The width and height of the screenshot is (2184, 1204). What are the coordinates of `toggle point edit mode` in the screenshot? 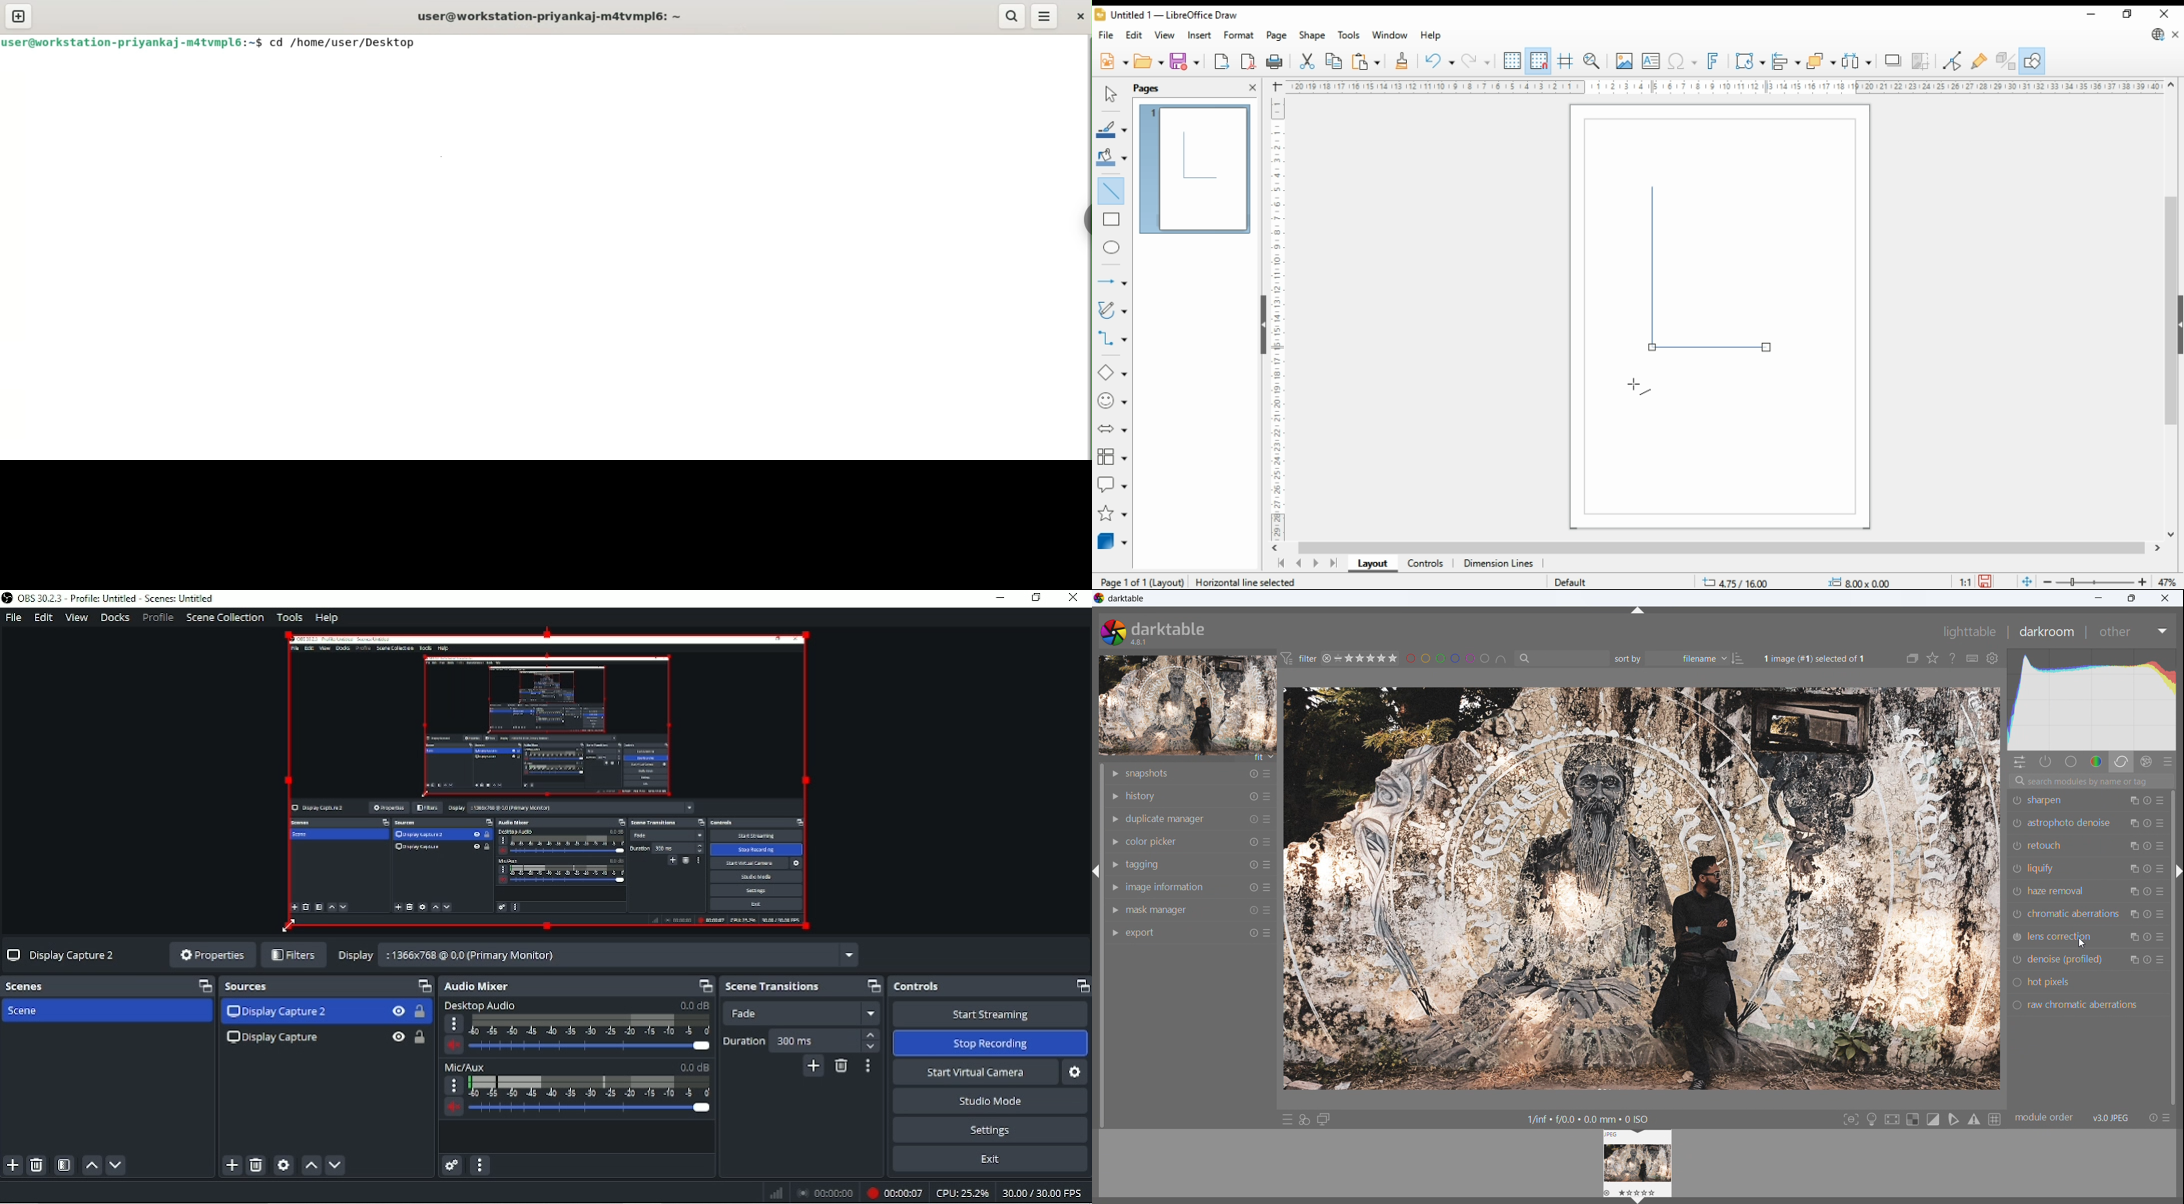 It's located at (1954, 61).